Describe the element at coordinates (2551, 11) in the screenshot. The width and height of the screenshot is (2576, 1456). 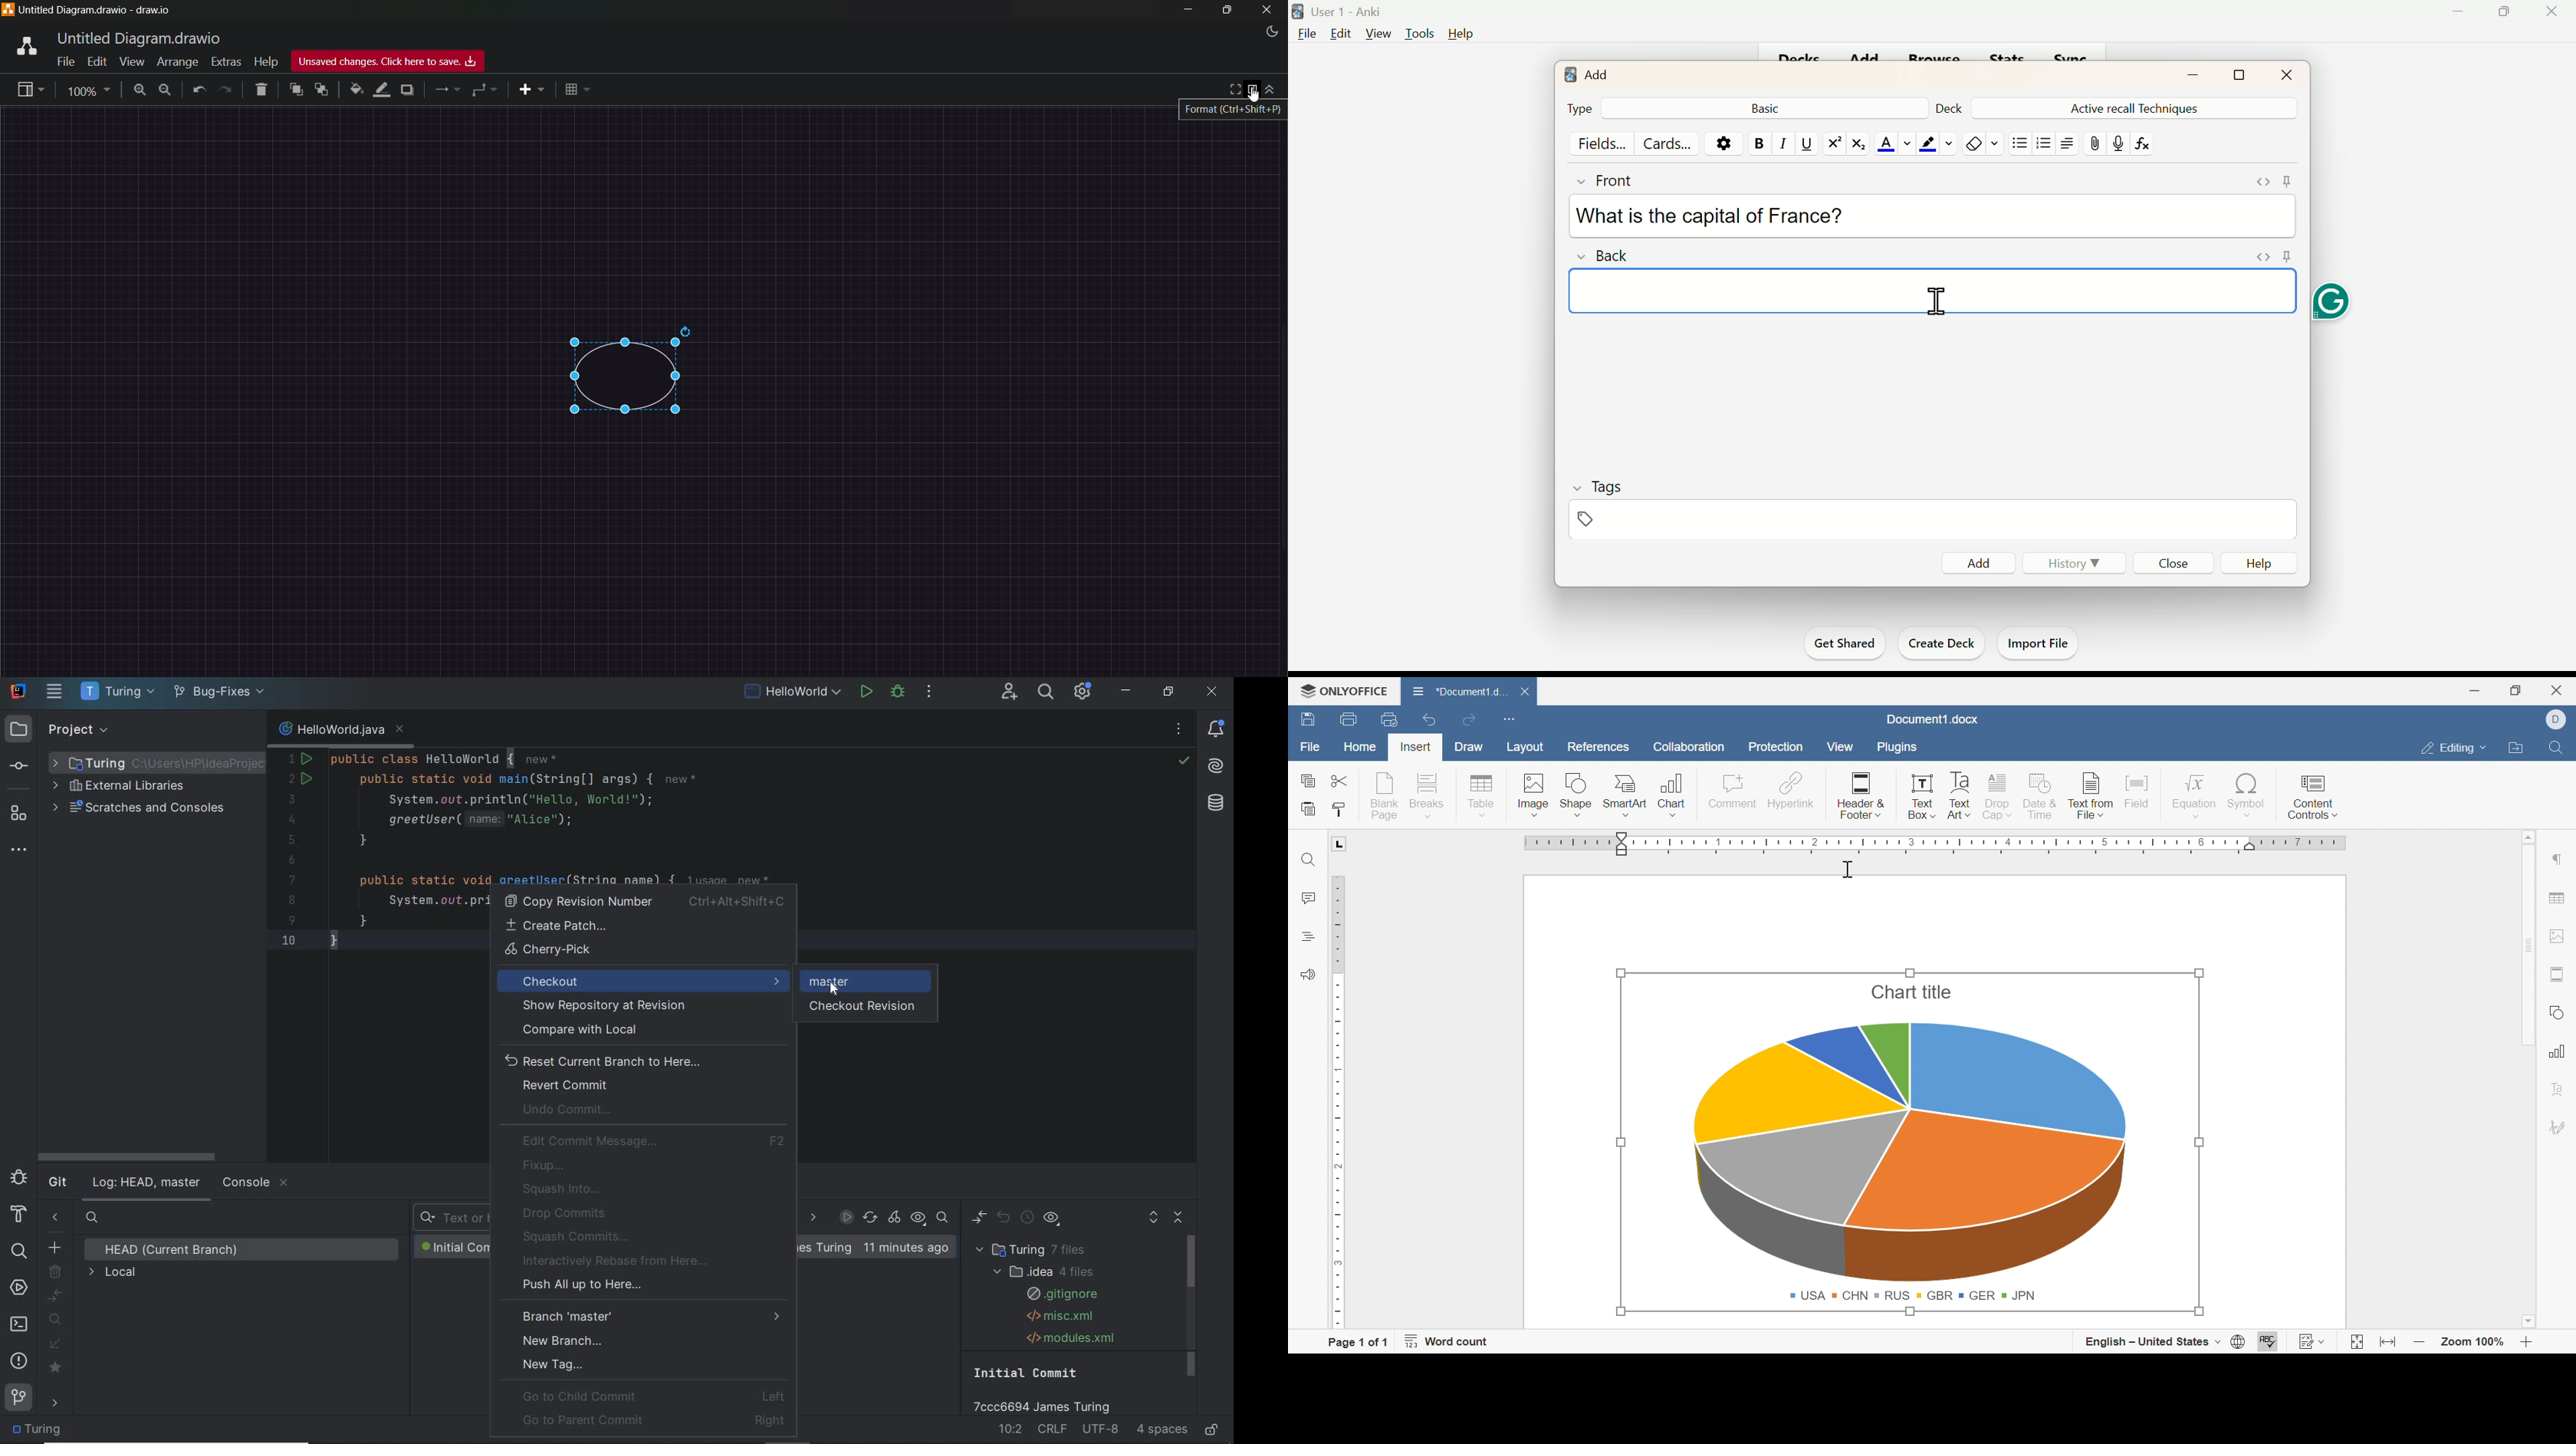
I see `Close` at that location.